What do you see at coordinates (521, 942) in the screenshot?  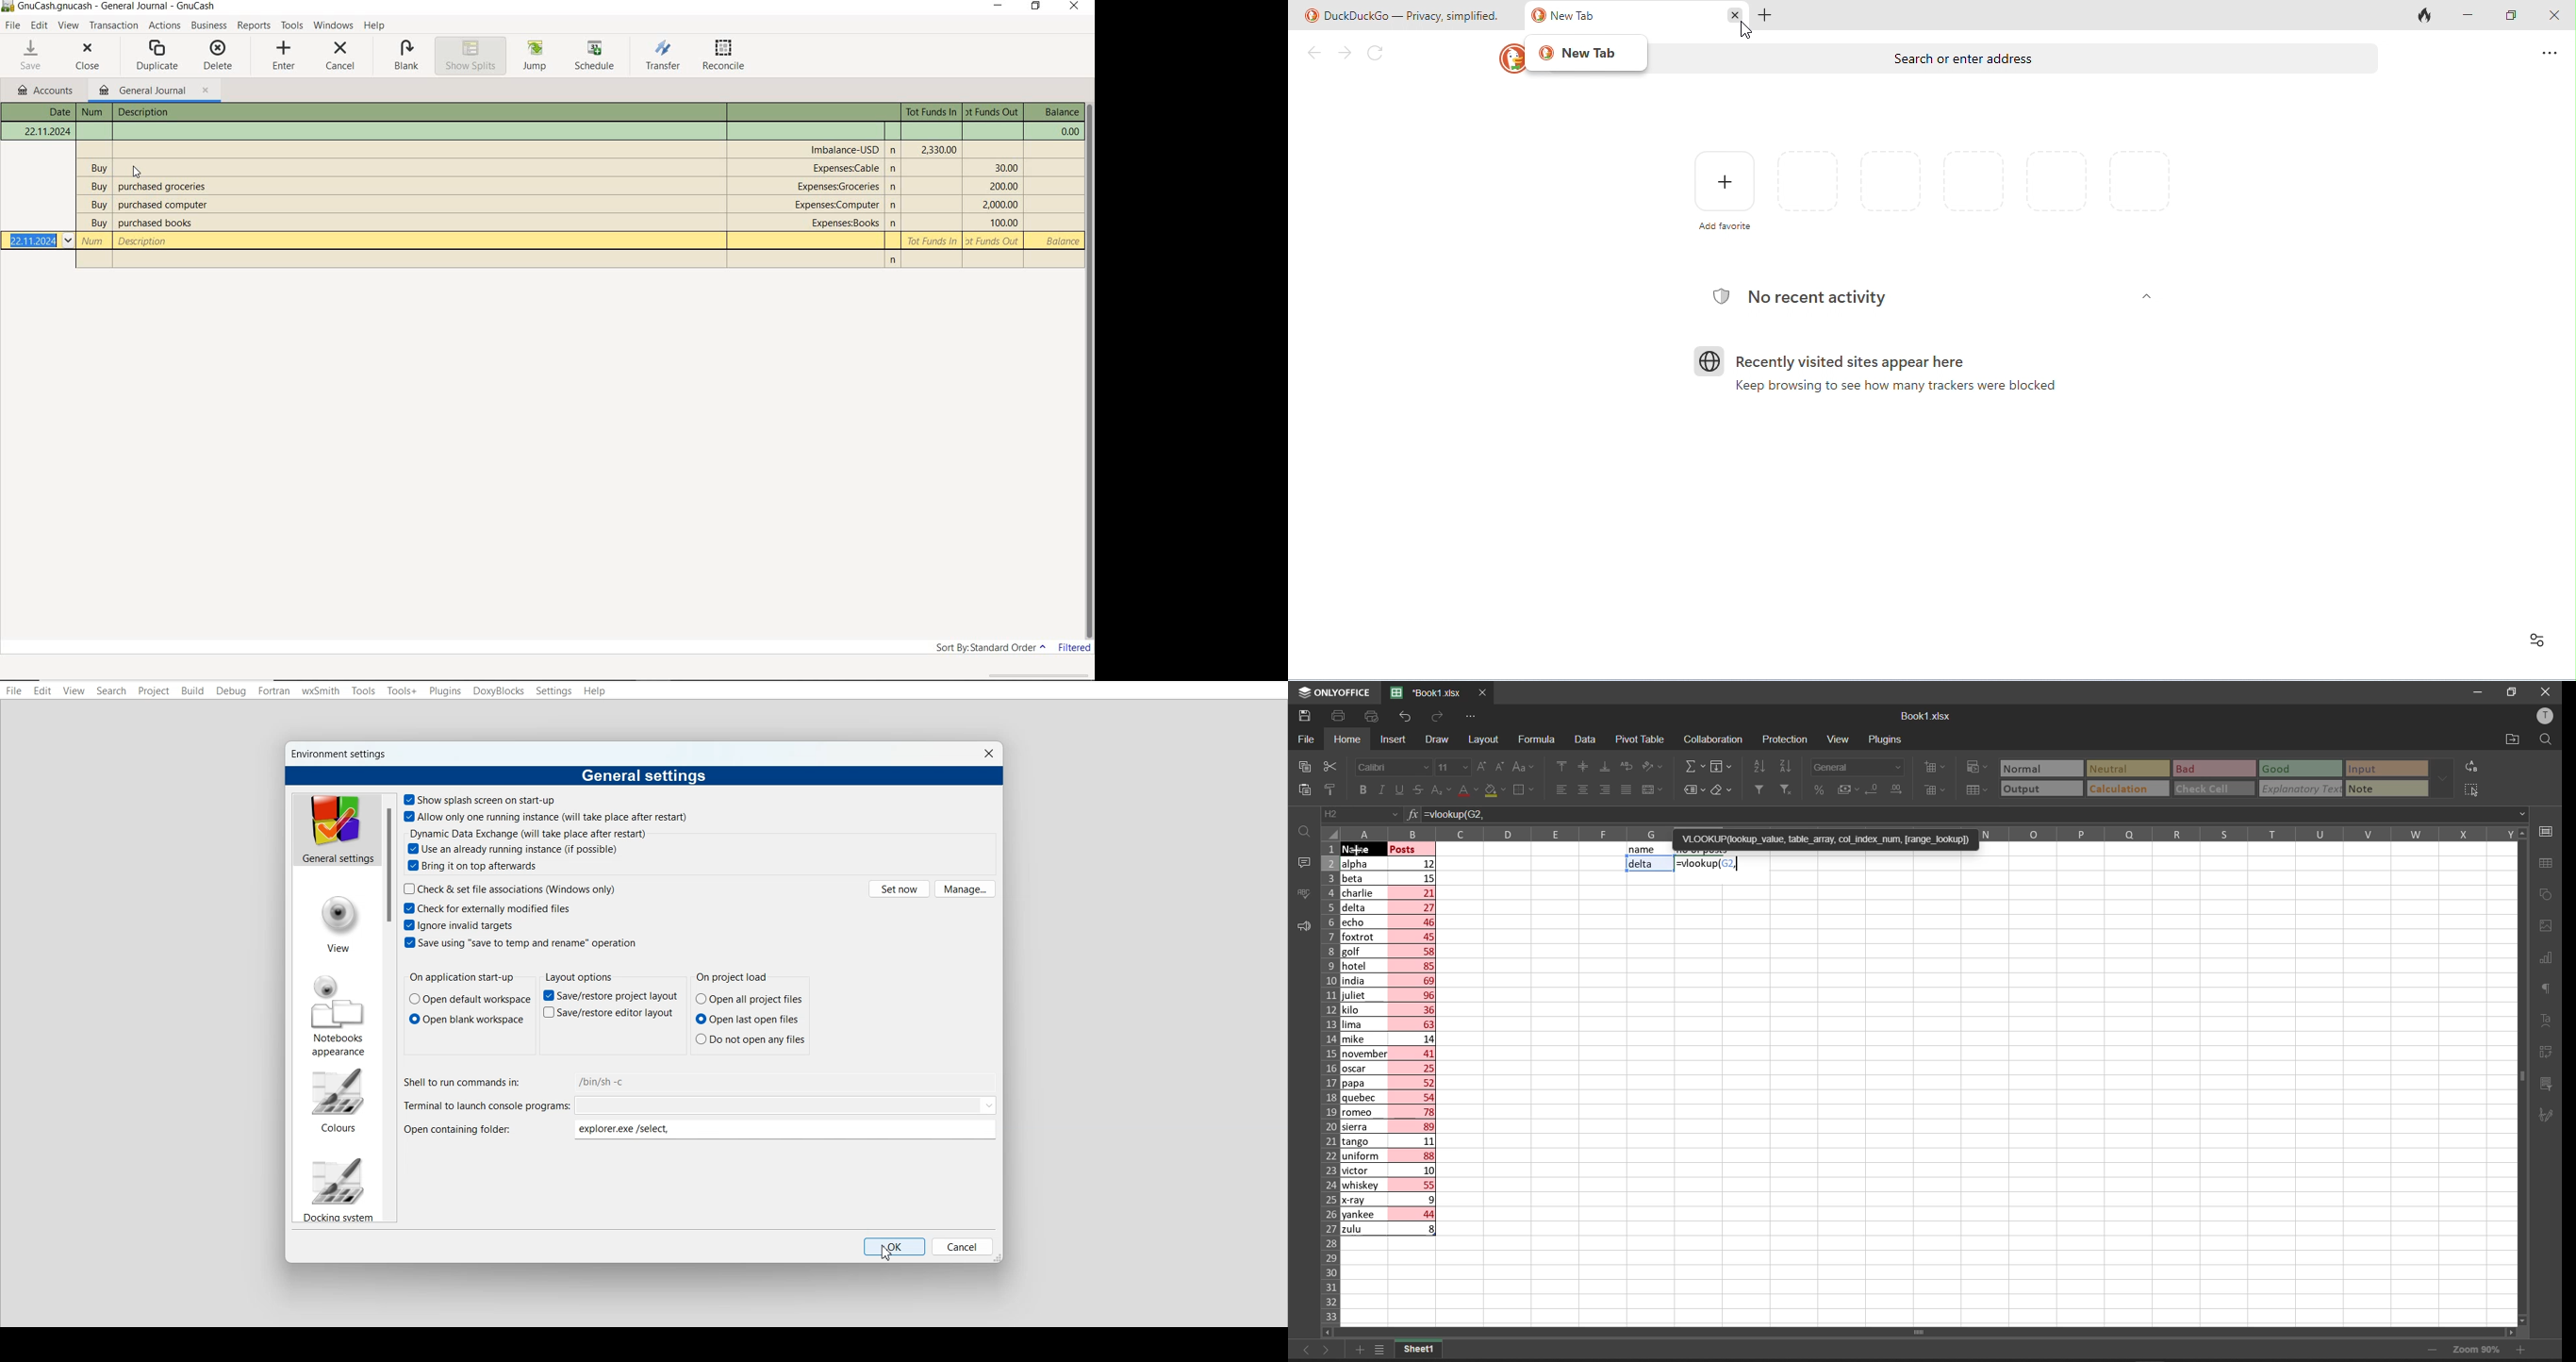 I see `Save using "save to temp and rename" operation` at bounding box center [521, 942].